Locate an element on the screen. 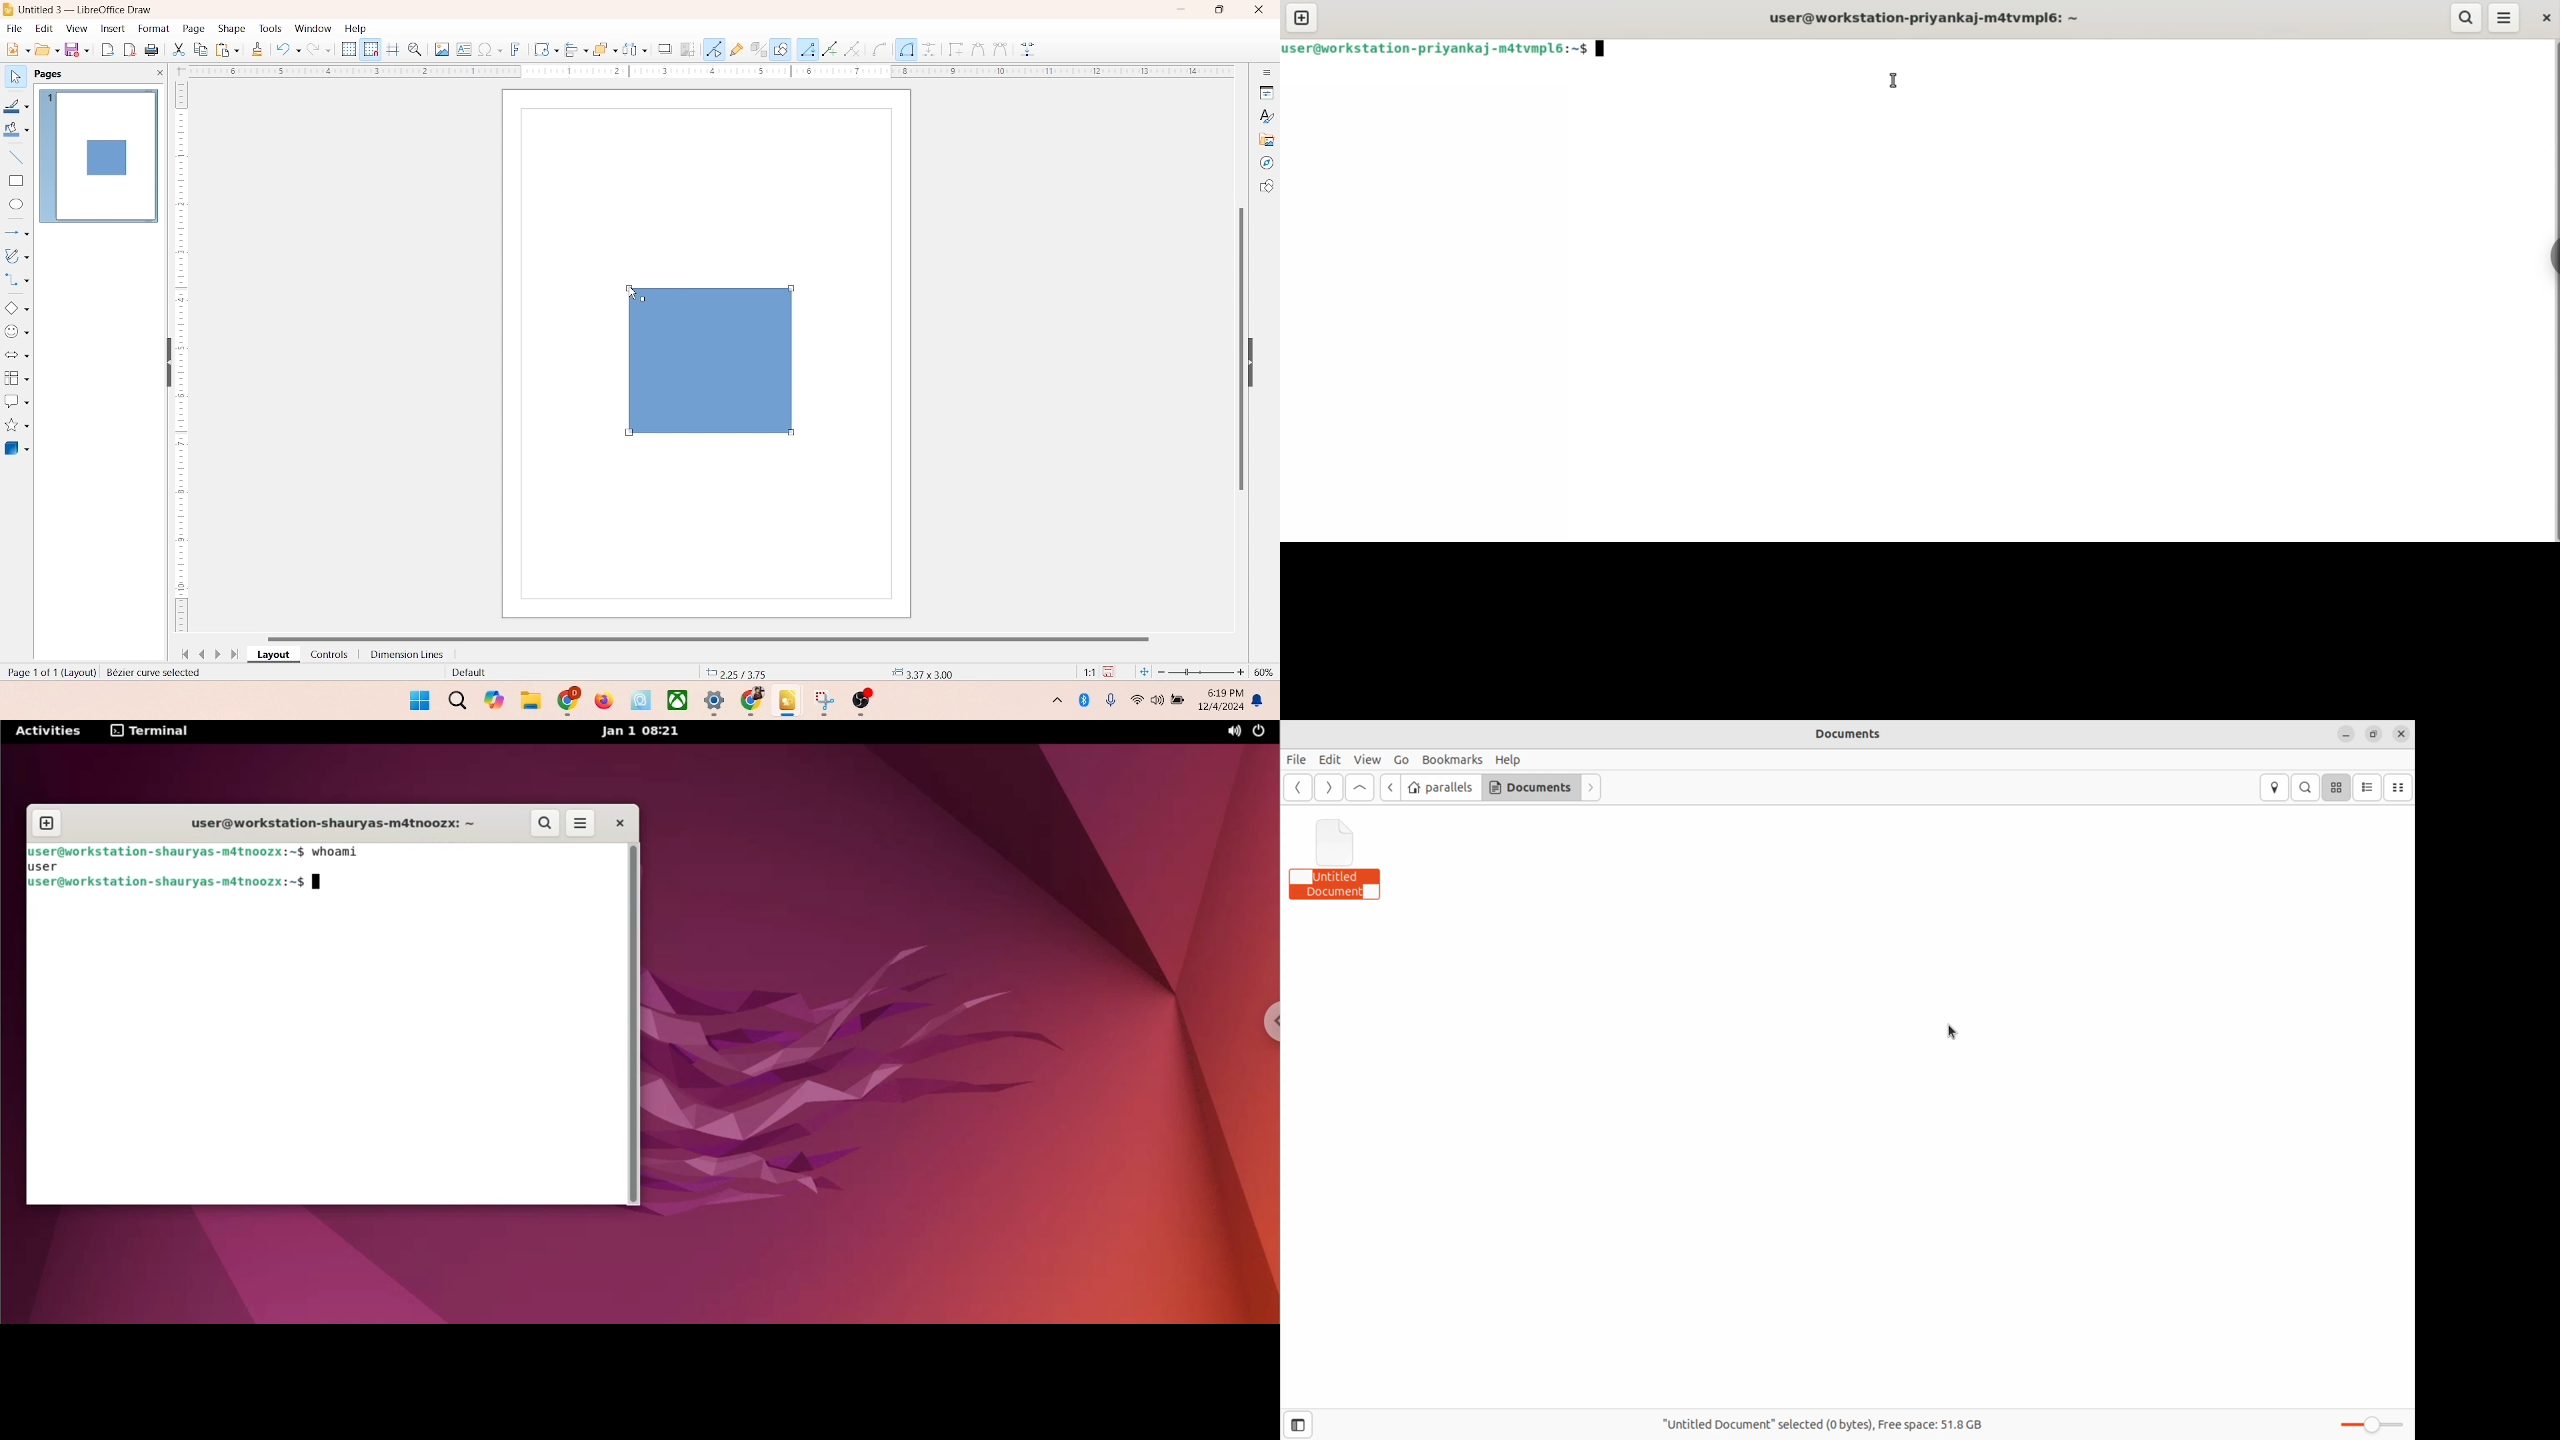 The height and width of the screenshot is (1456, 2576). arrange is located at coordinates (599, 47).